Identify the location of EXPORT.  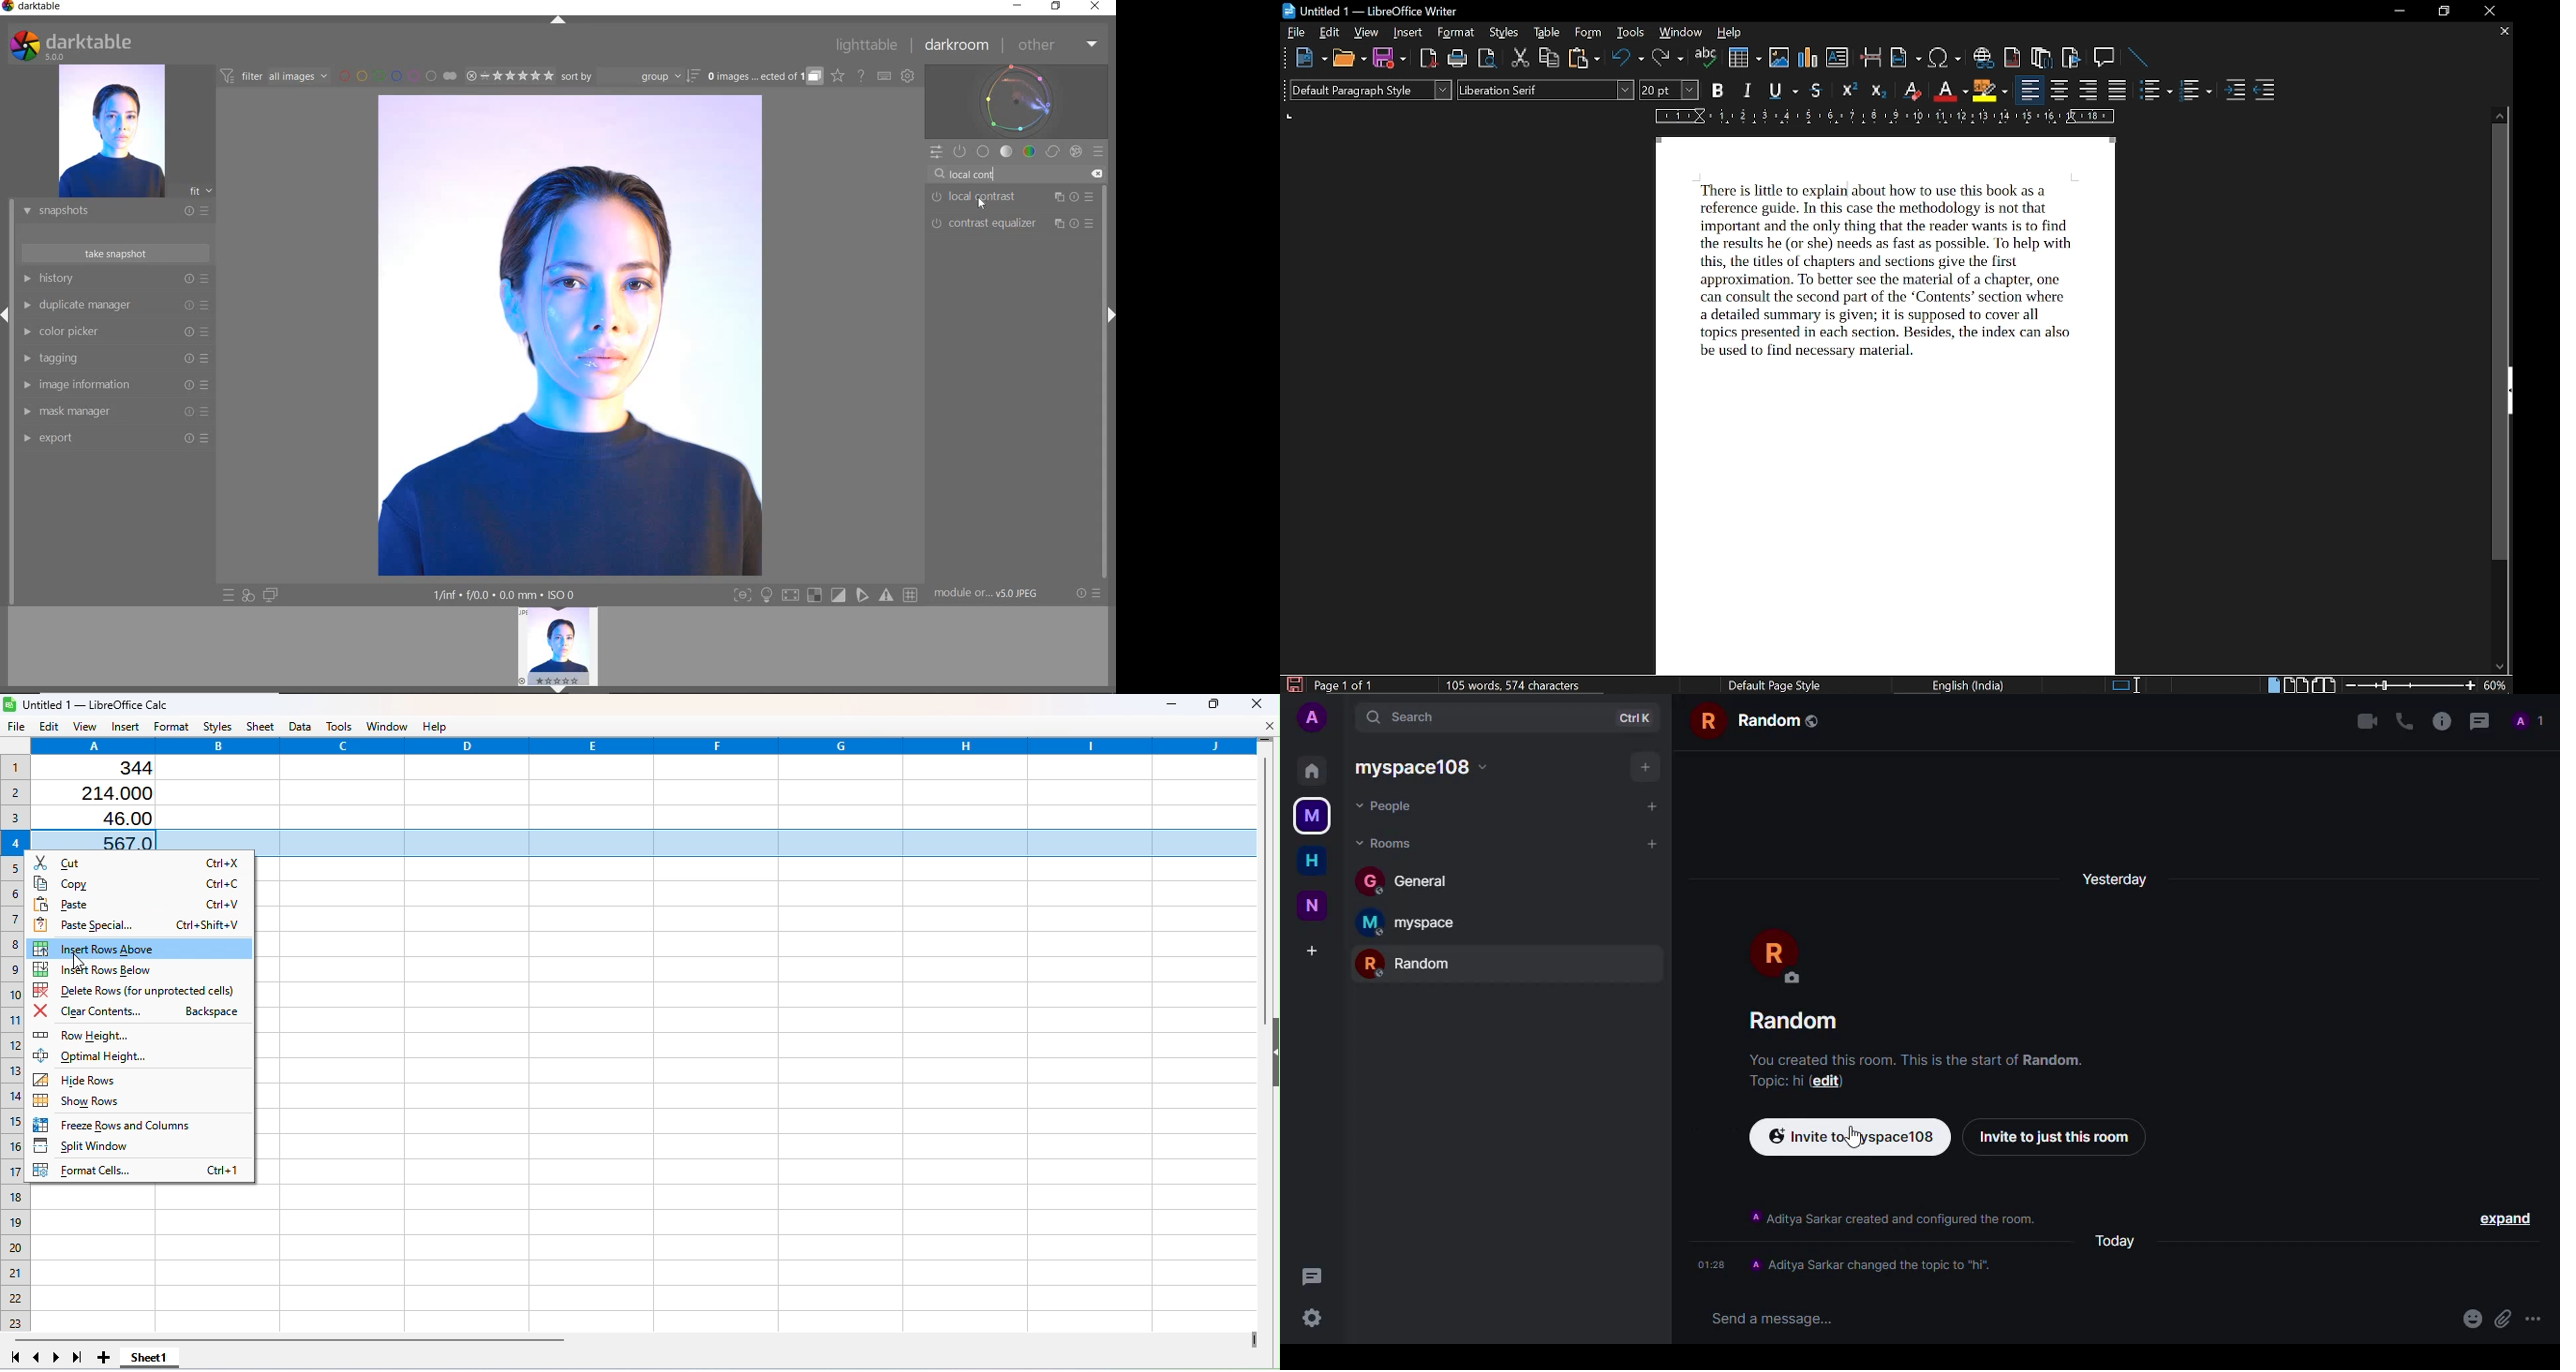
(111, 437).